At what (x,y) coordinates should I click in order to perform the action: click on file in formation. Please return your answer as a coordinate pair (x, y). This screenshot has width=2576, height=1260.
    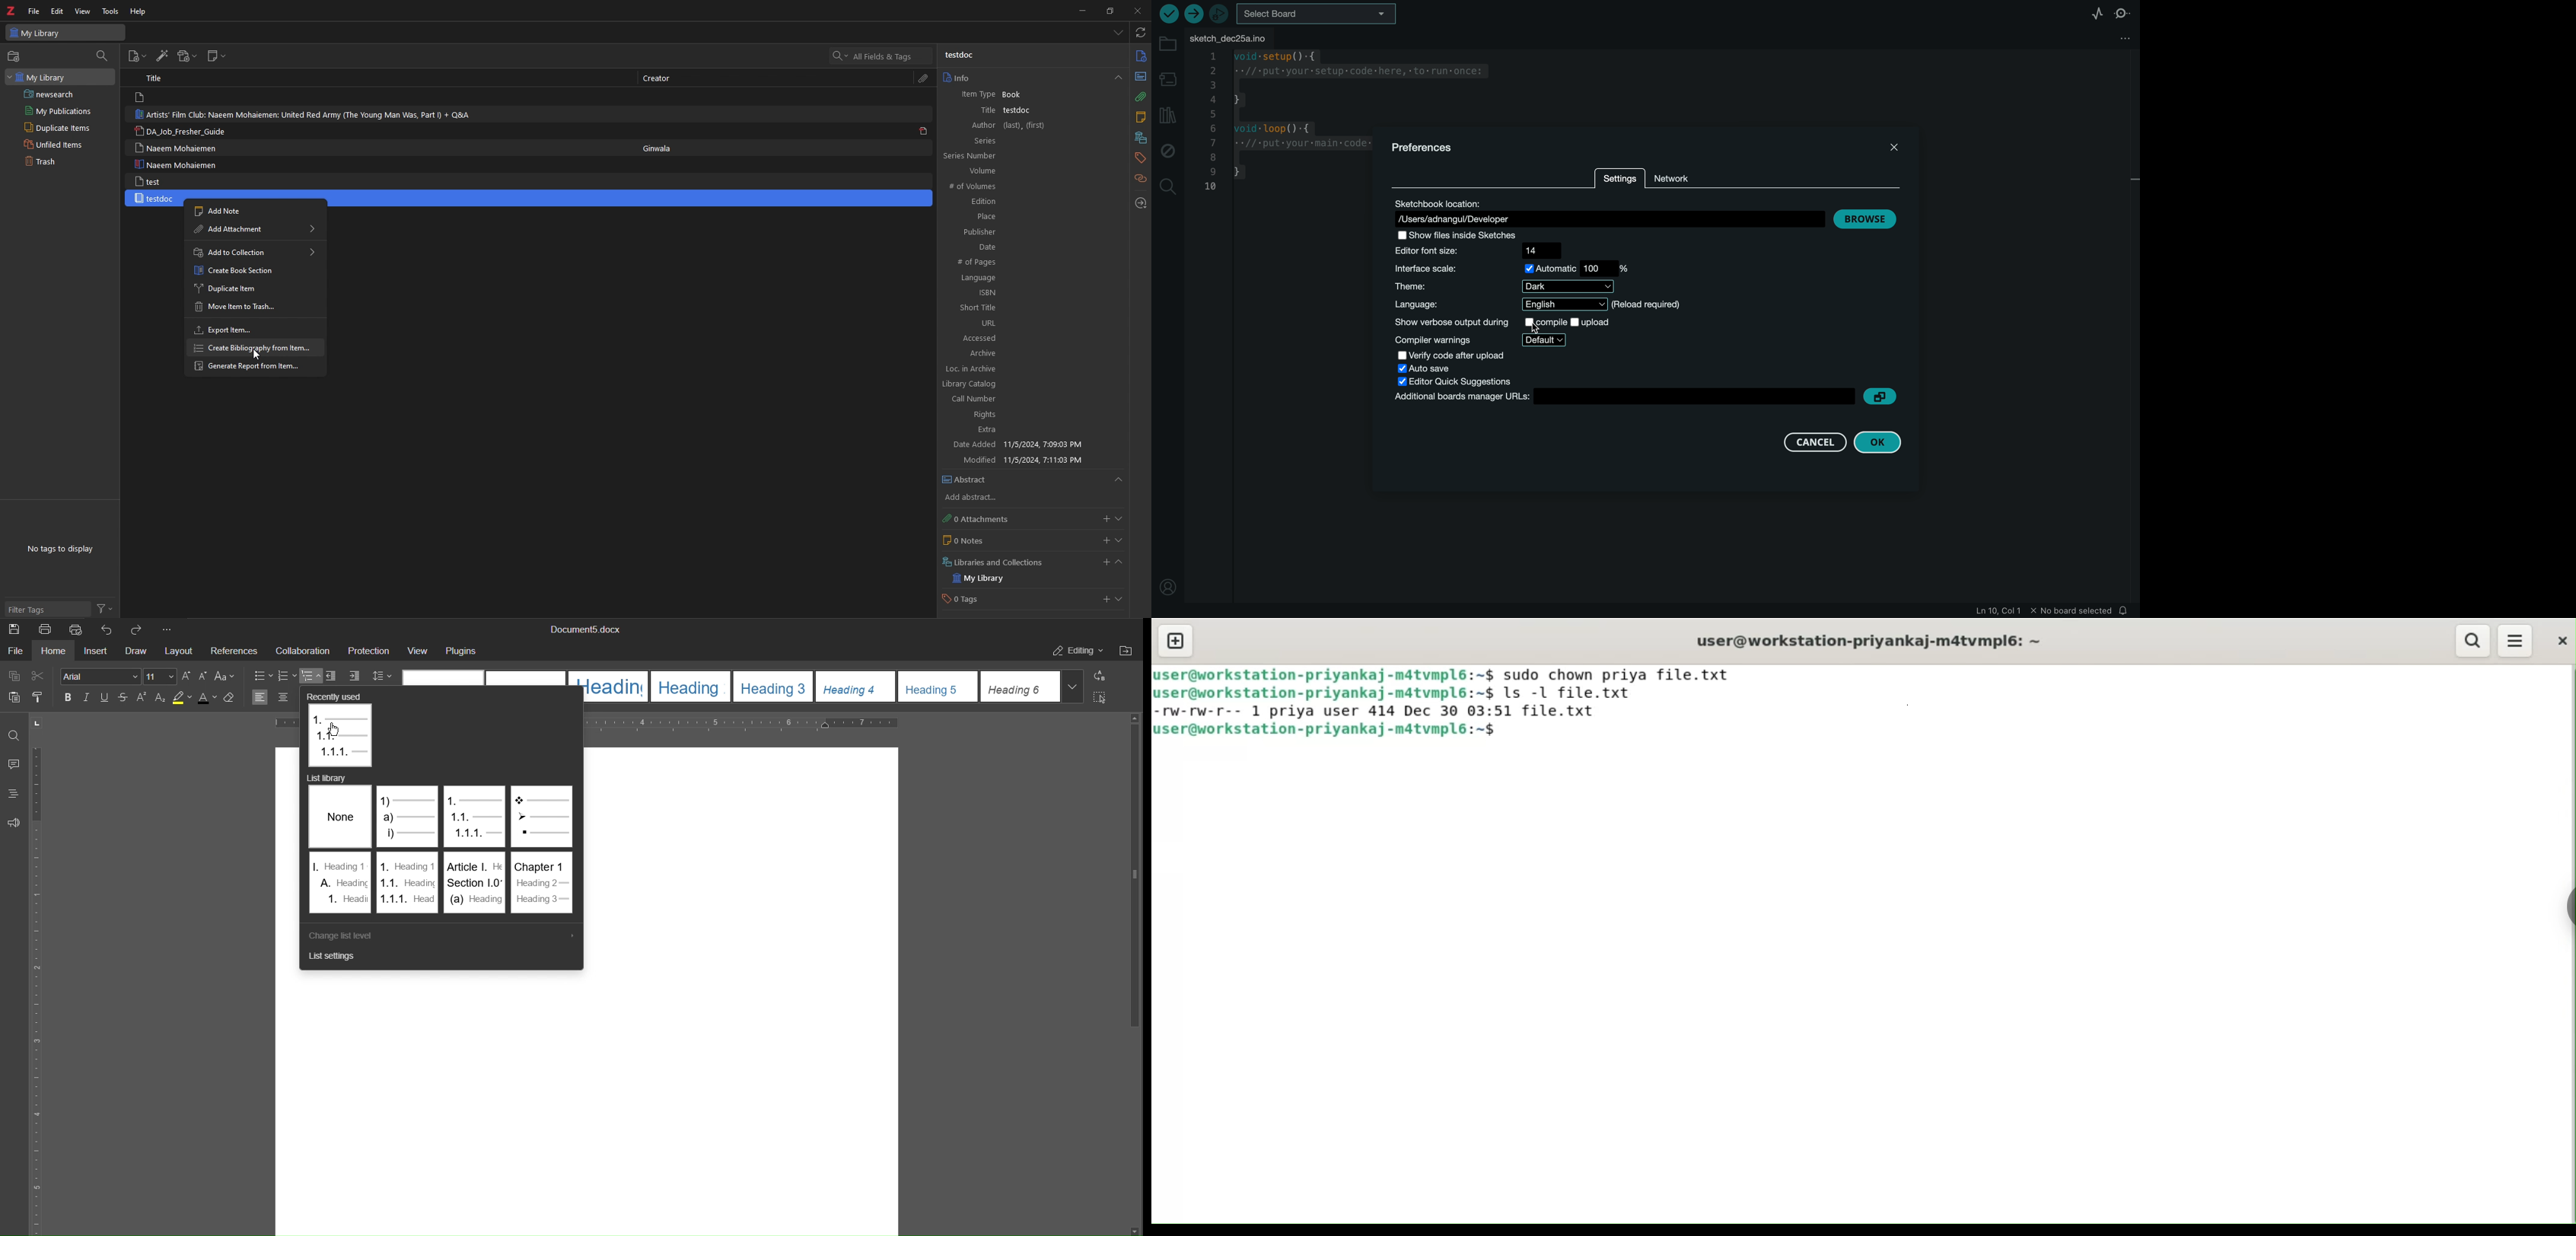
    Looking at the image, I should click on (2013, 611).